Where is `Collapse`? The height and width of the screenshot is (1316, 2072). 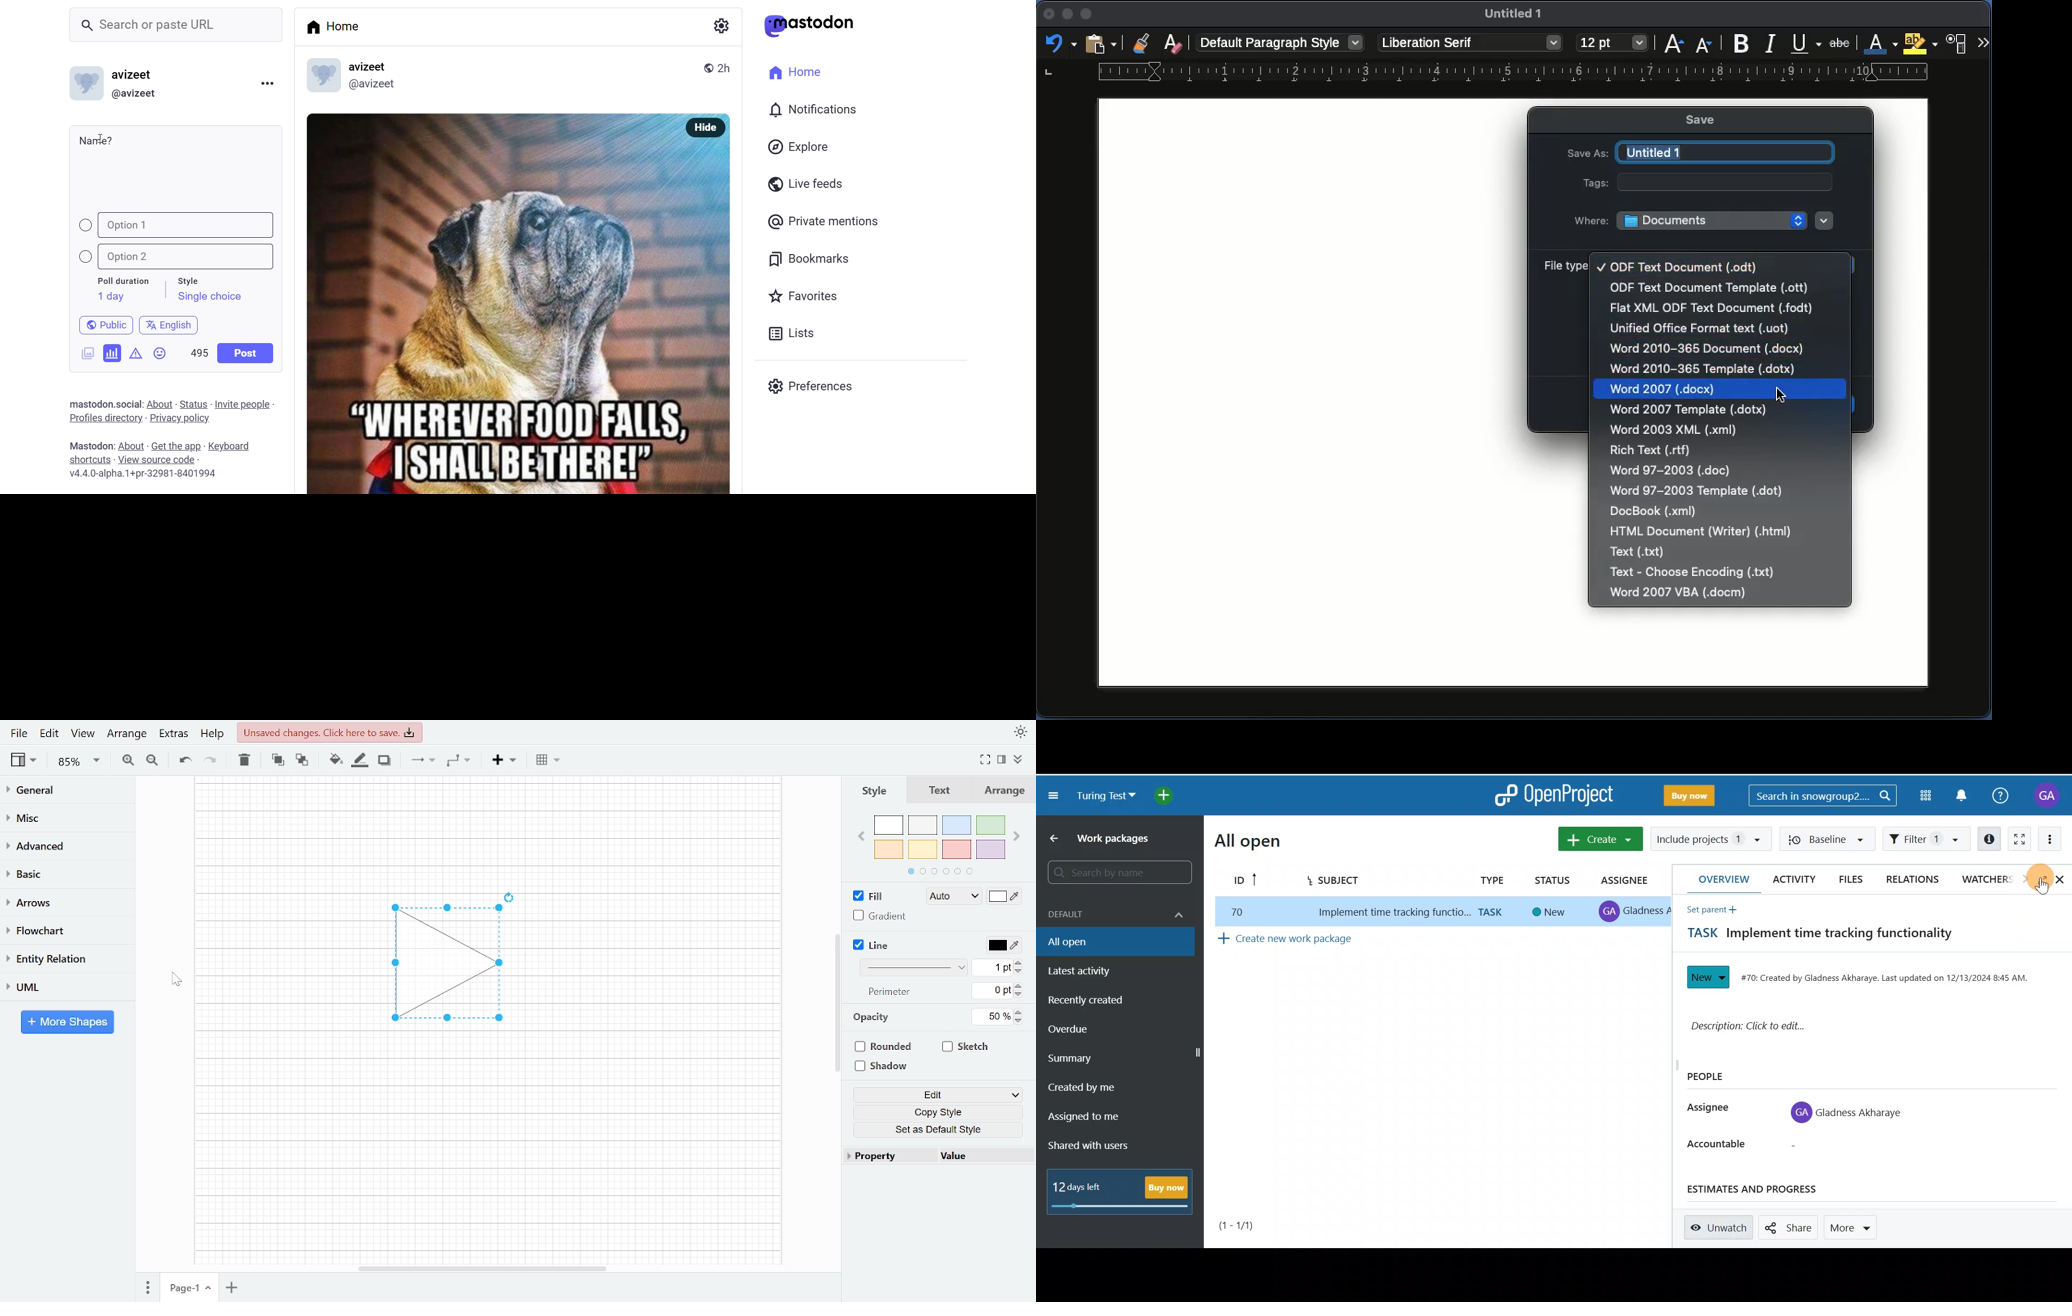 Collapse is located at coordinates (1024, 761).